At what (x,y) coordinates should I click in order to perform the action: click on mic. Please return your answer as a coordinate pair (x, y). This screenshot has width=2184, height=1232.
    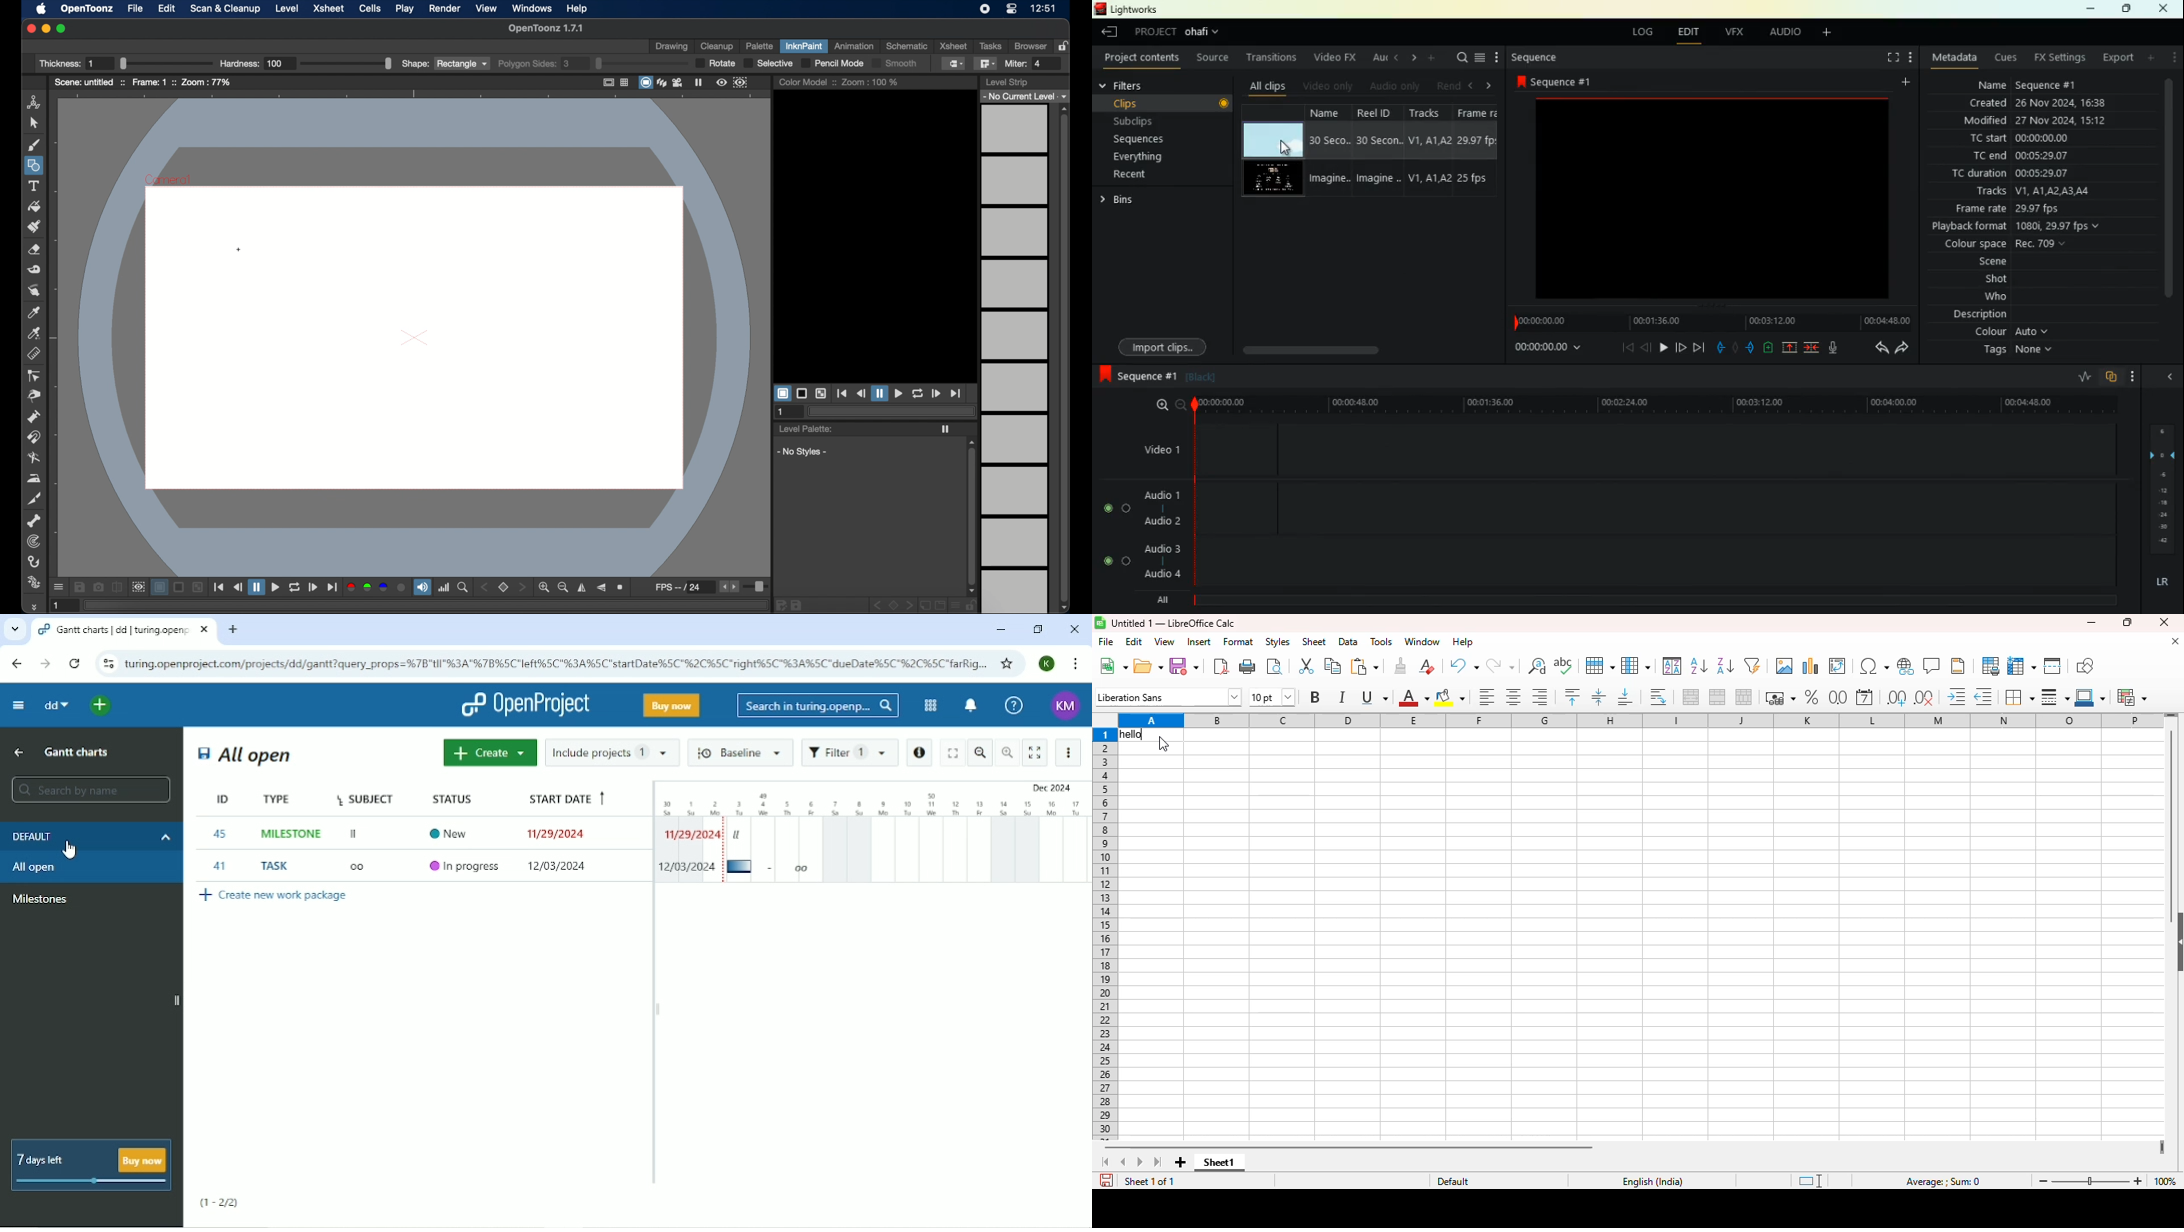
    Looking at the image, I should click on (1840, 349).